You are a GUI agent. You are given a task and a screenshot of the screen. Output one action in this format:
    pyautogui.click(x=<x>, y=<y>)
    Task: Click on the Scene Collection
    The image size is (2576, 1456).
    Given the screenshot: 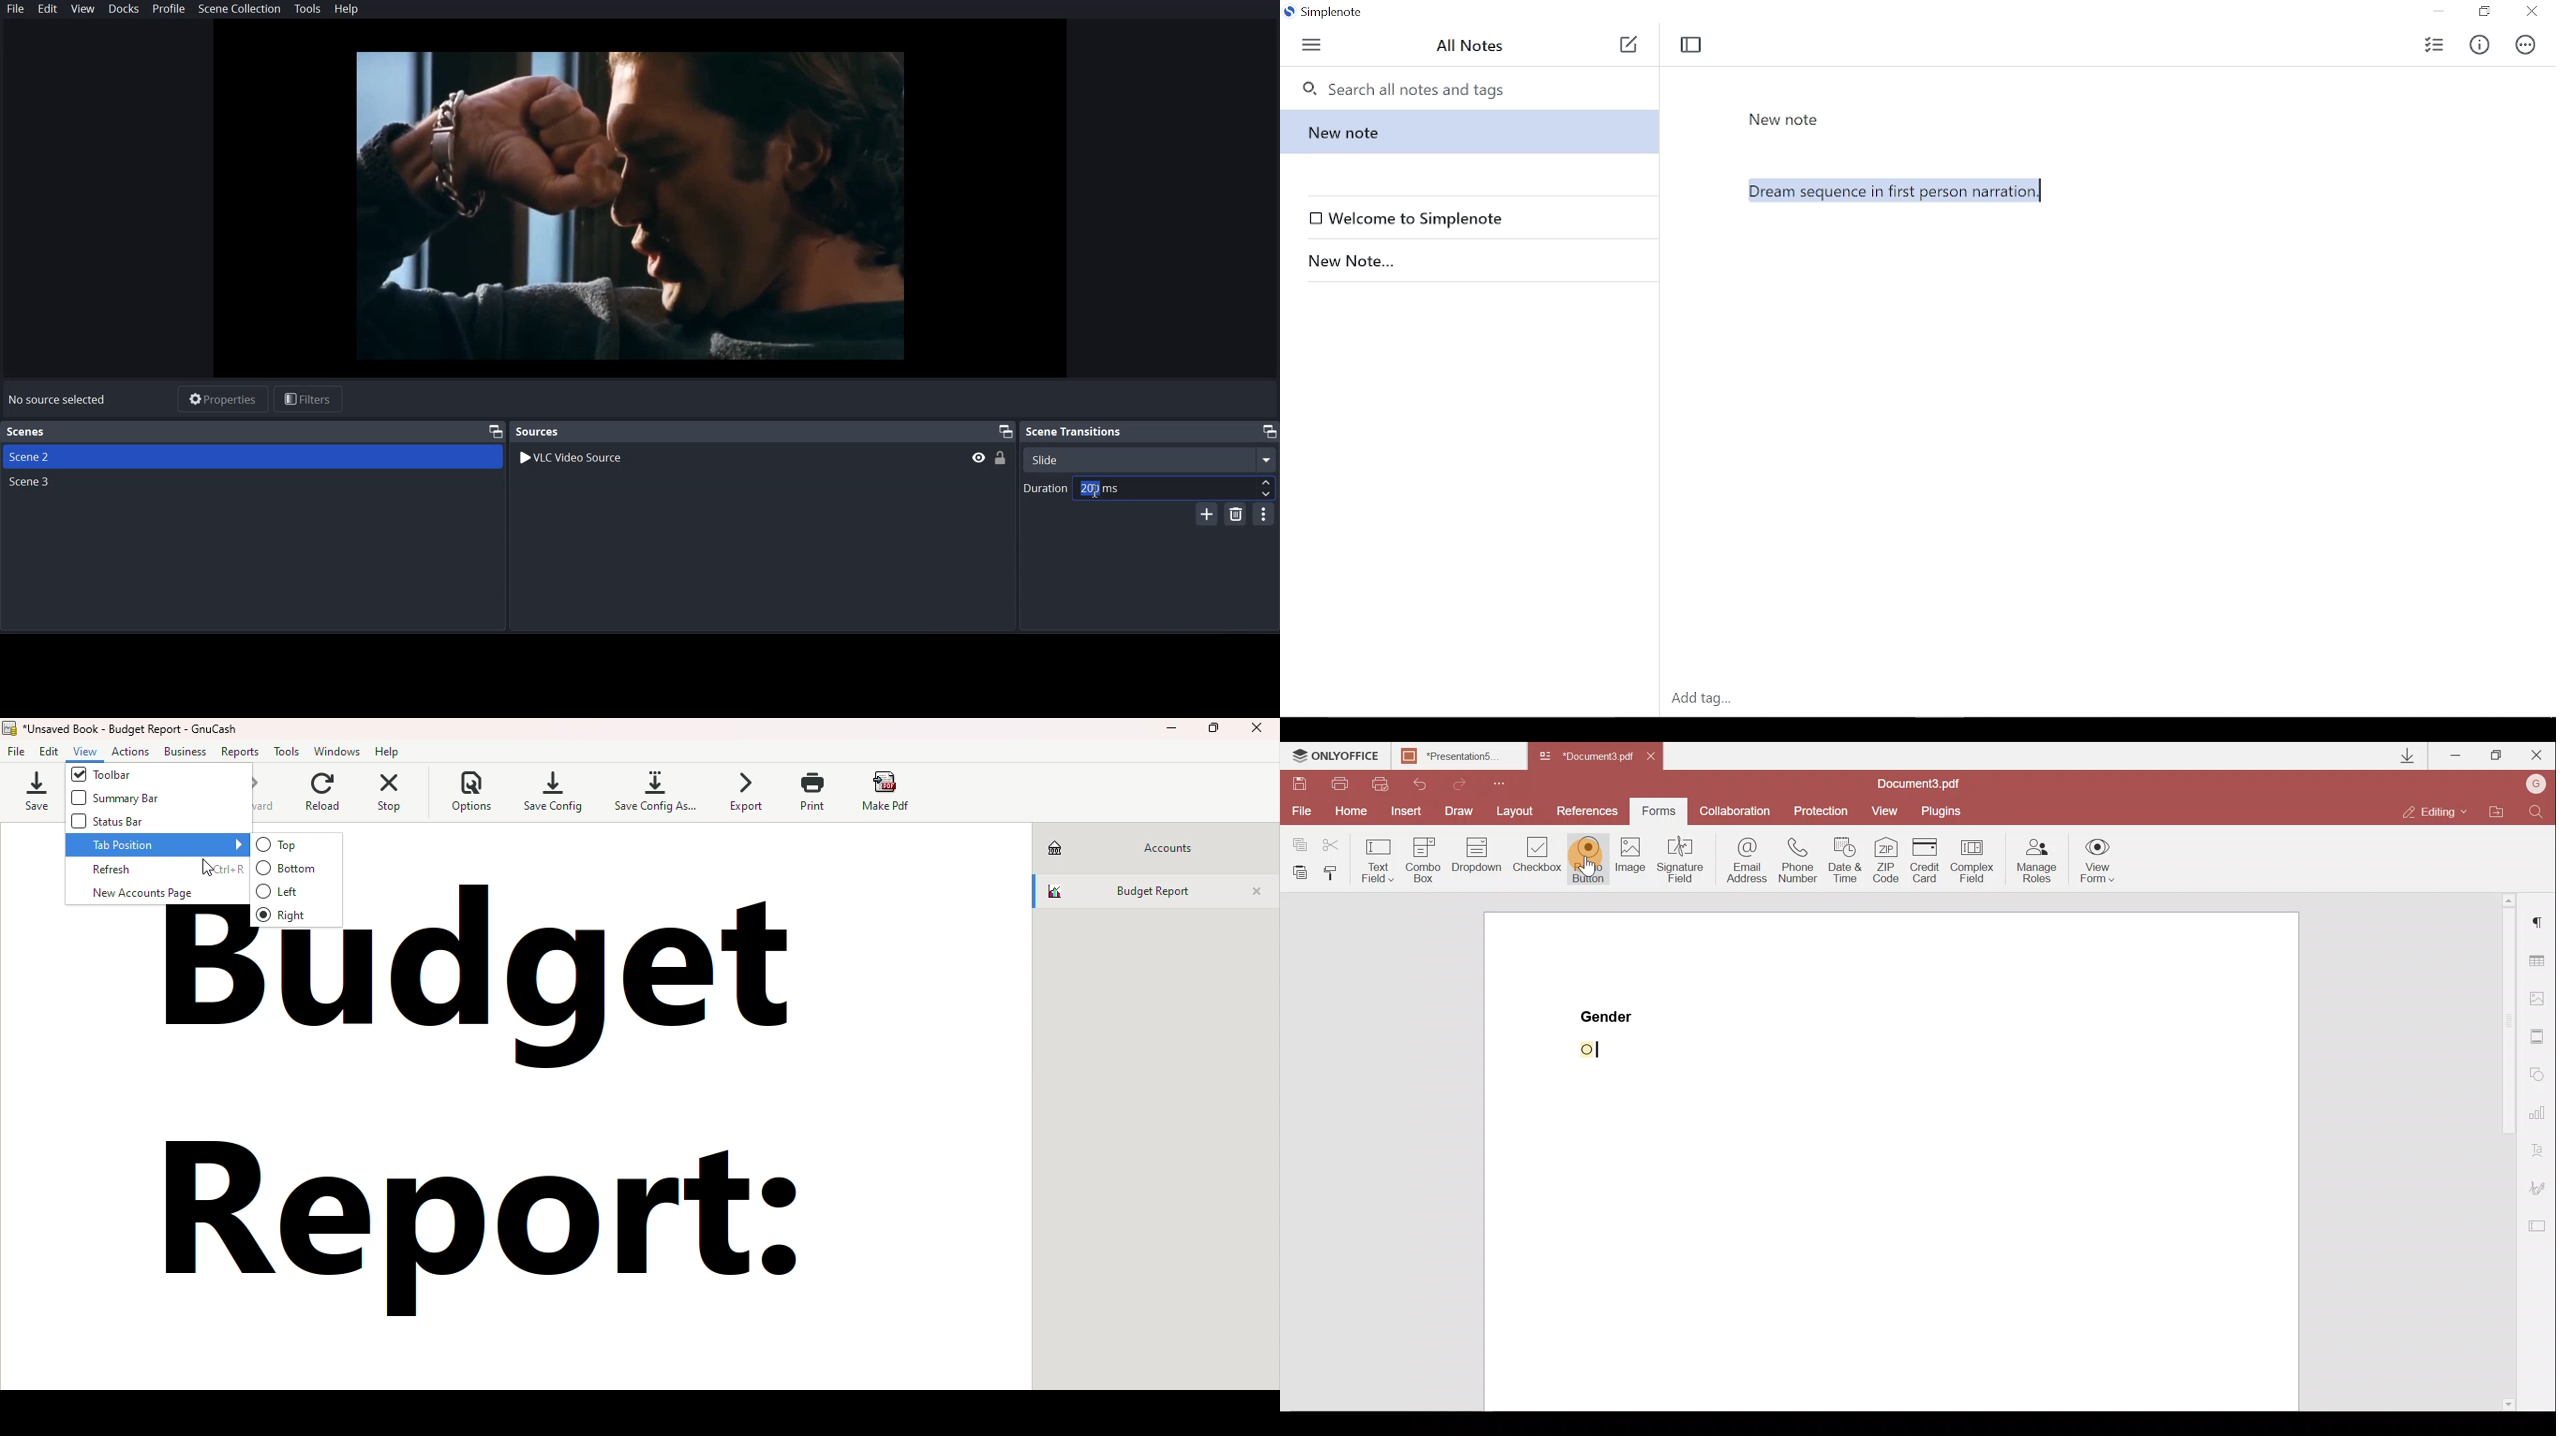 What is the action you would take?
    pyautogui.click(x=240, y=10)
    